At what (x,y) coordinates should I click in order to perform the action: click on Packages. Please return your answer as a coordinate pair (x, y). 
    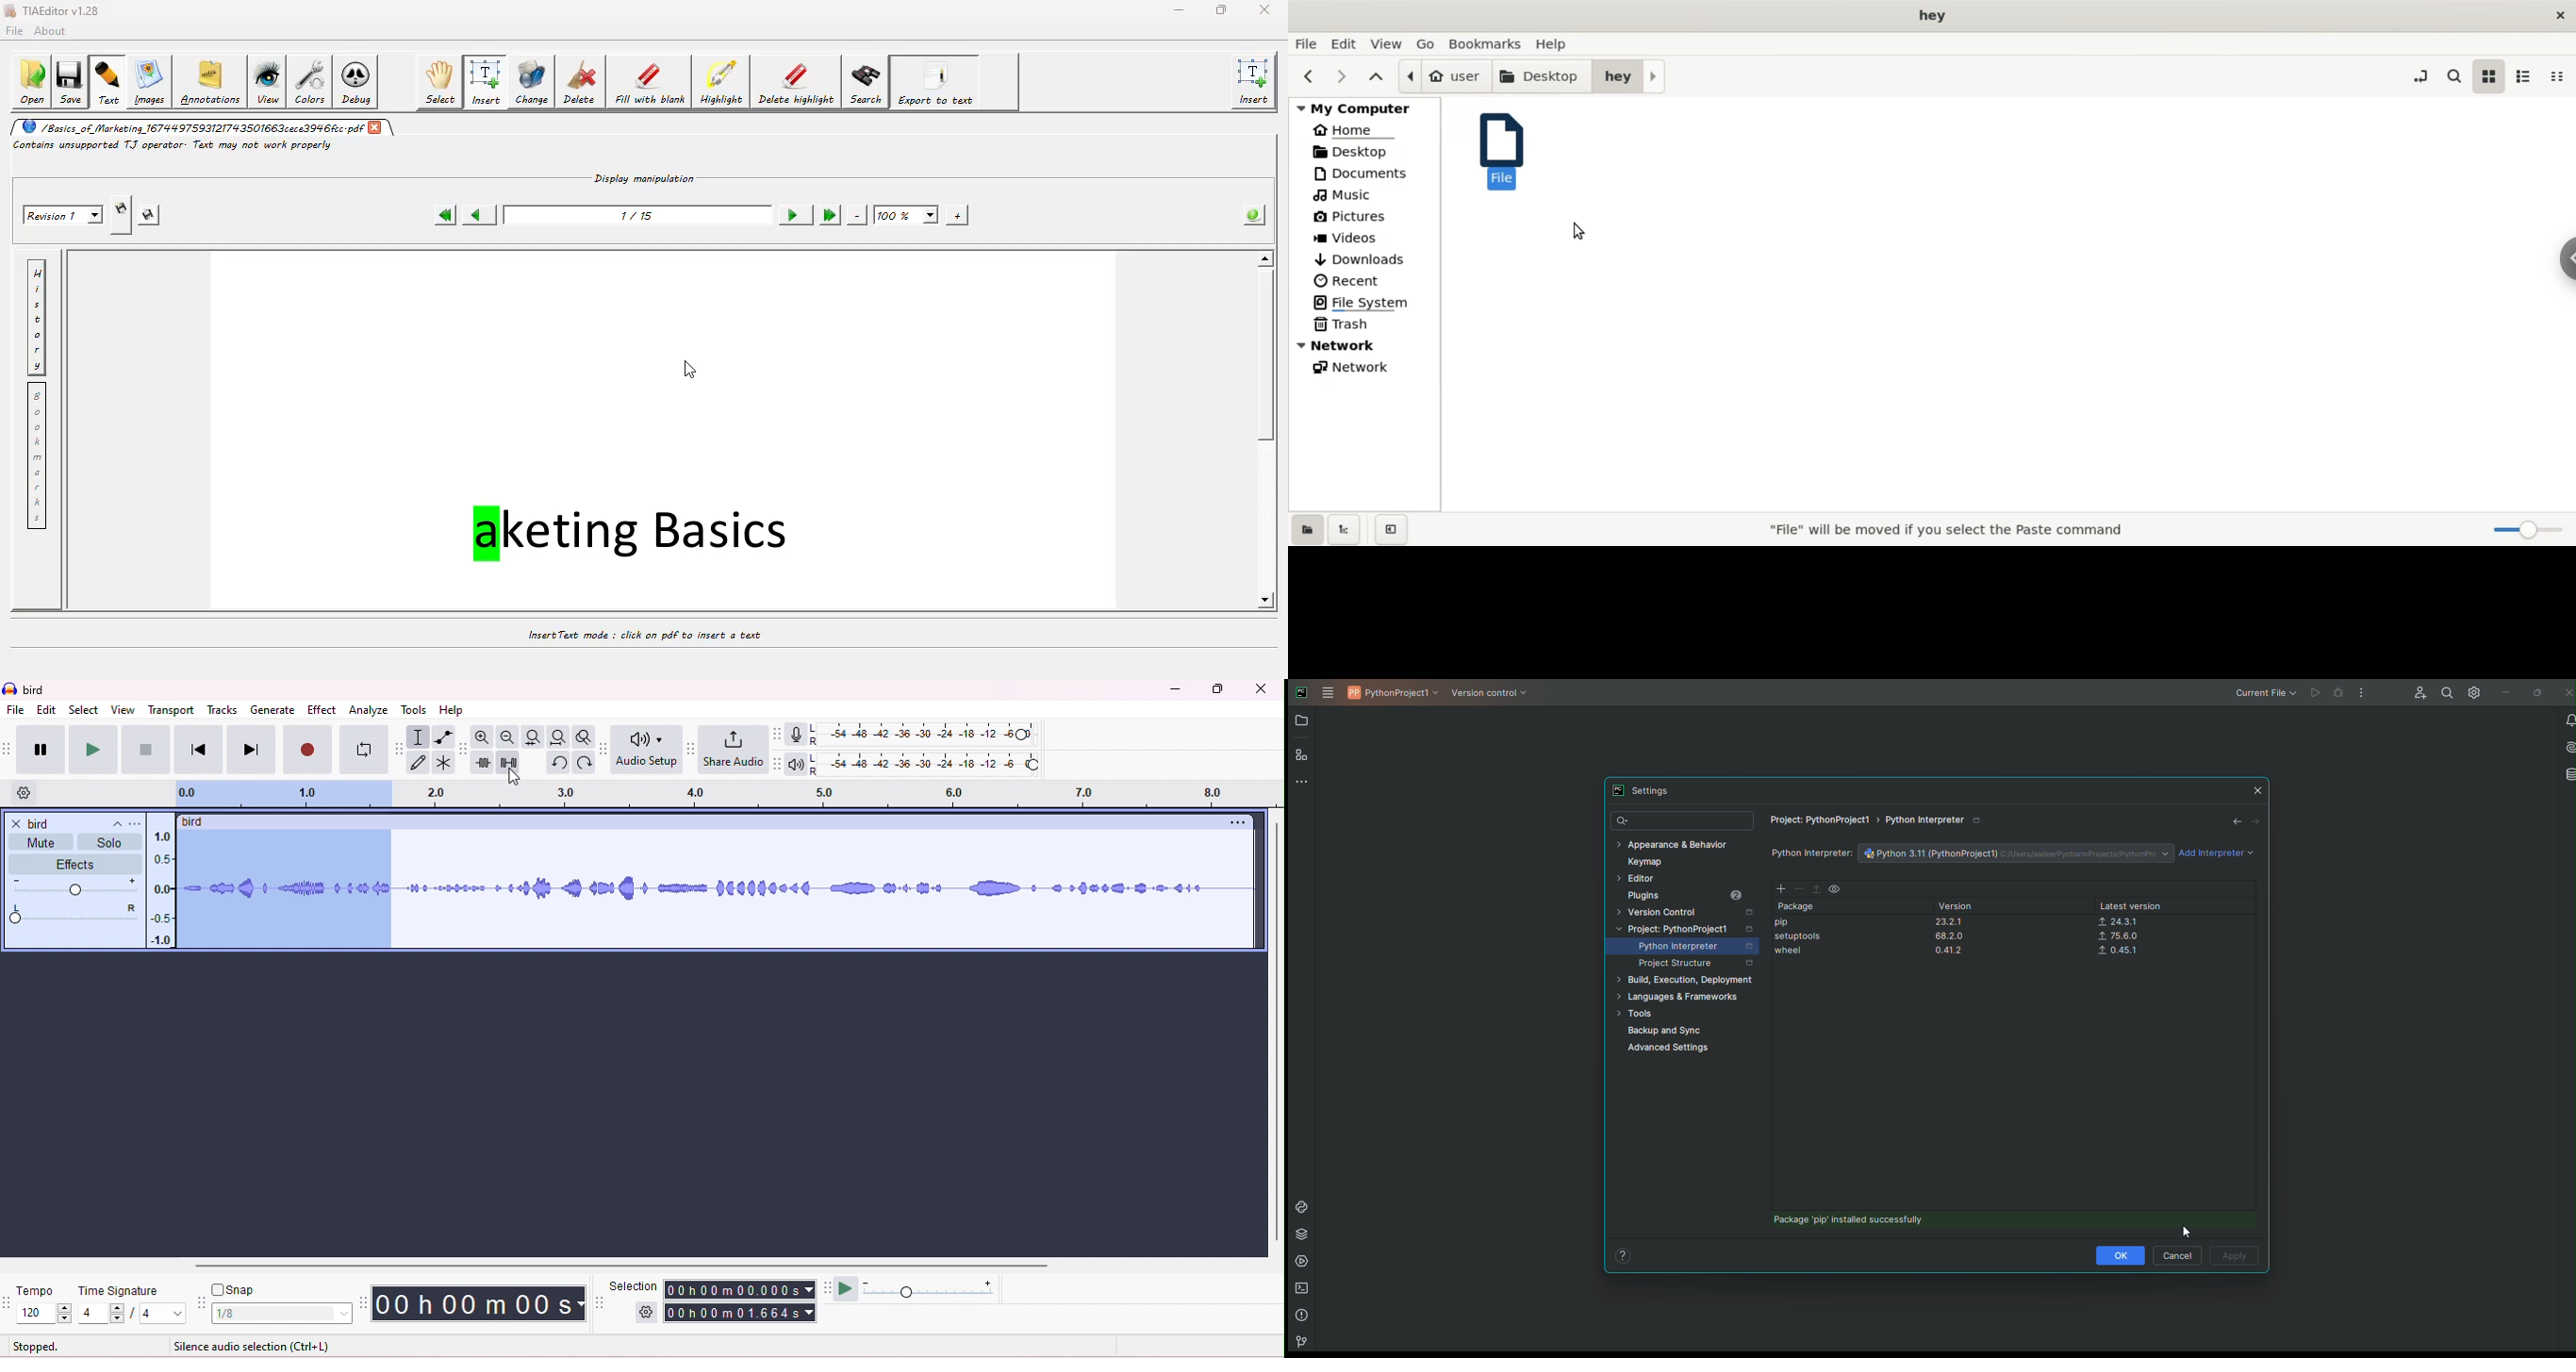
    Looking at the image, I should click on (1301, 1237).